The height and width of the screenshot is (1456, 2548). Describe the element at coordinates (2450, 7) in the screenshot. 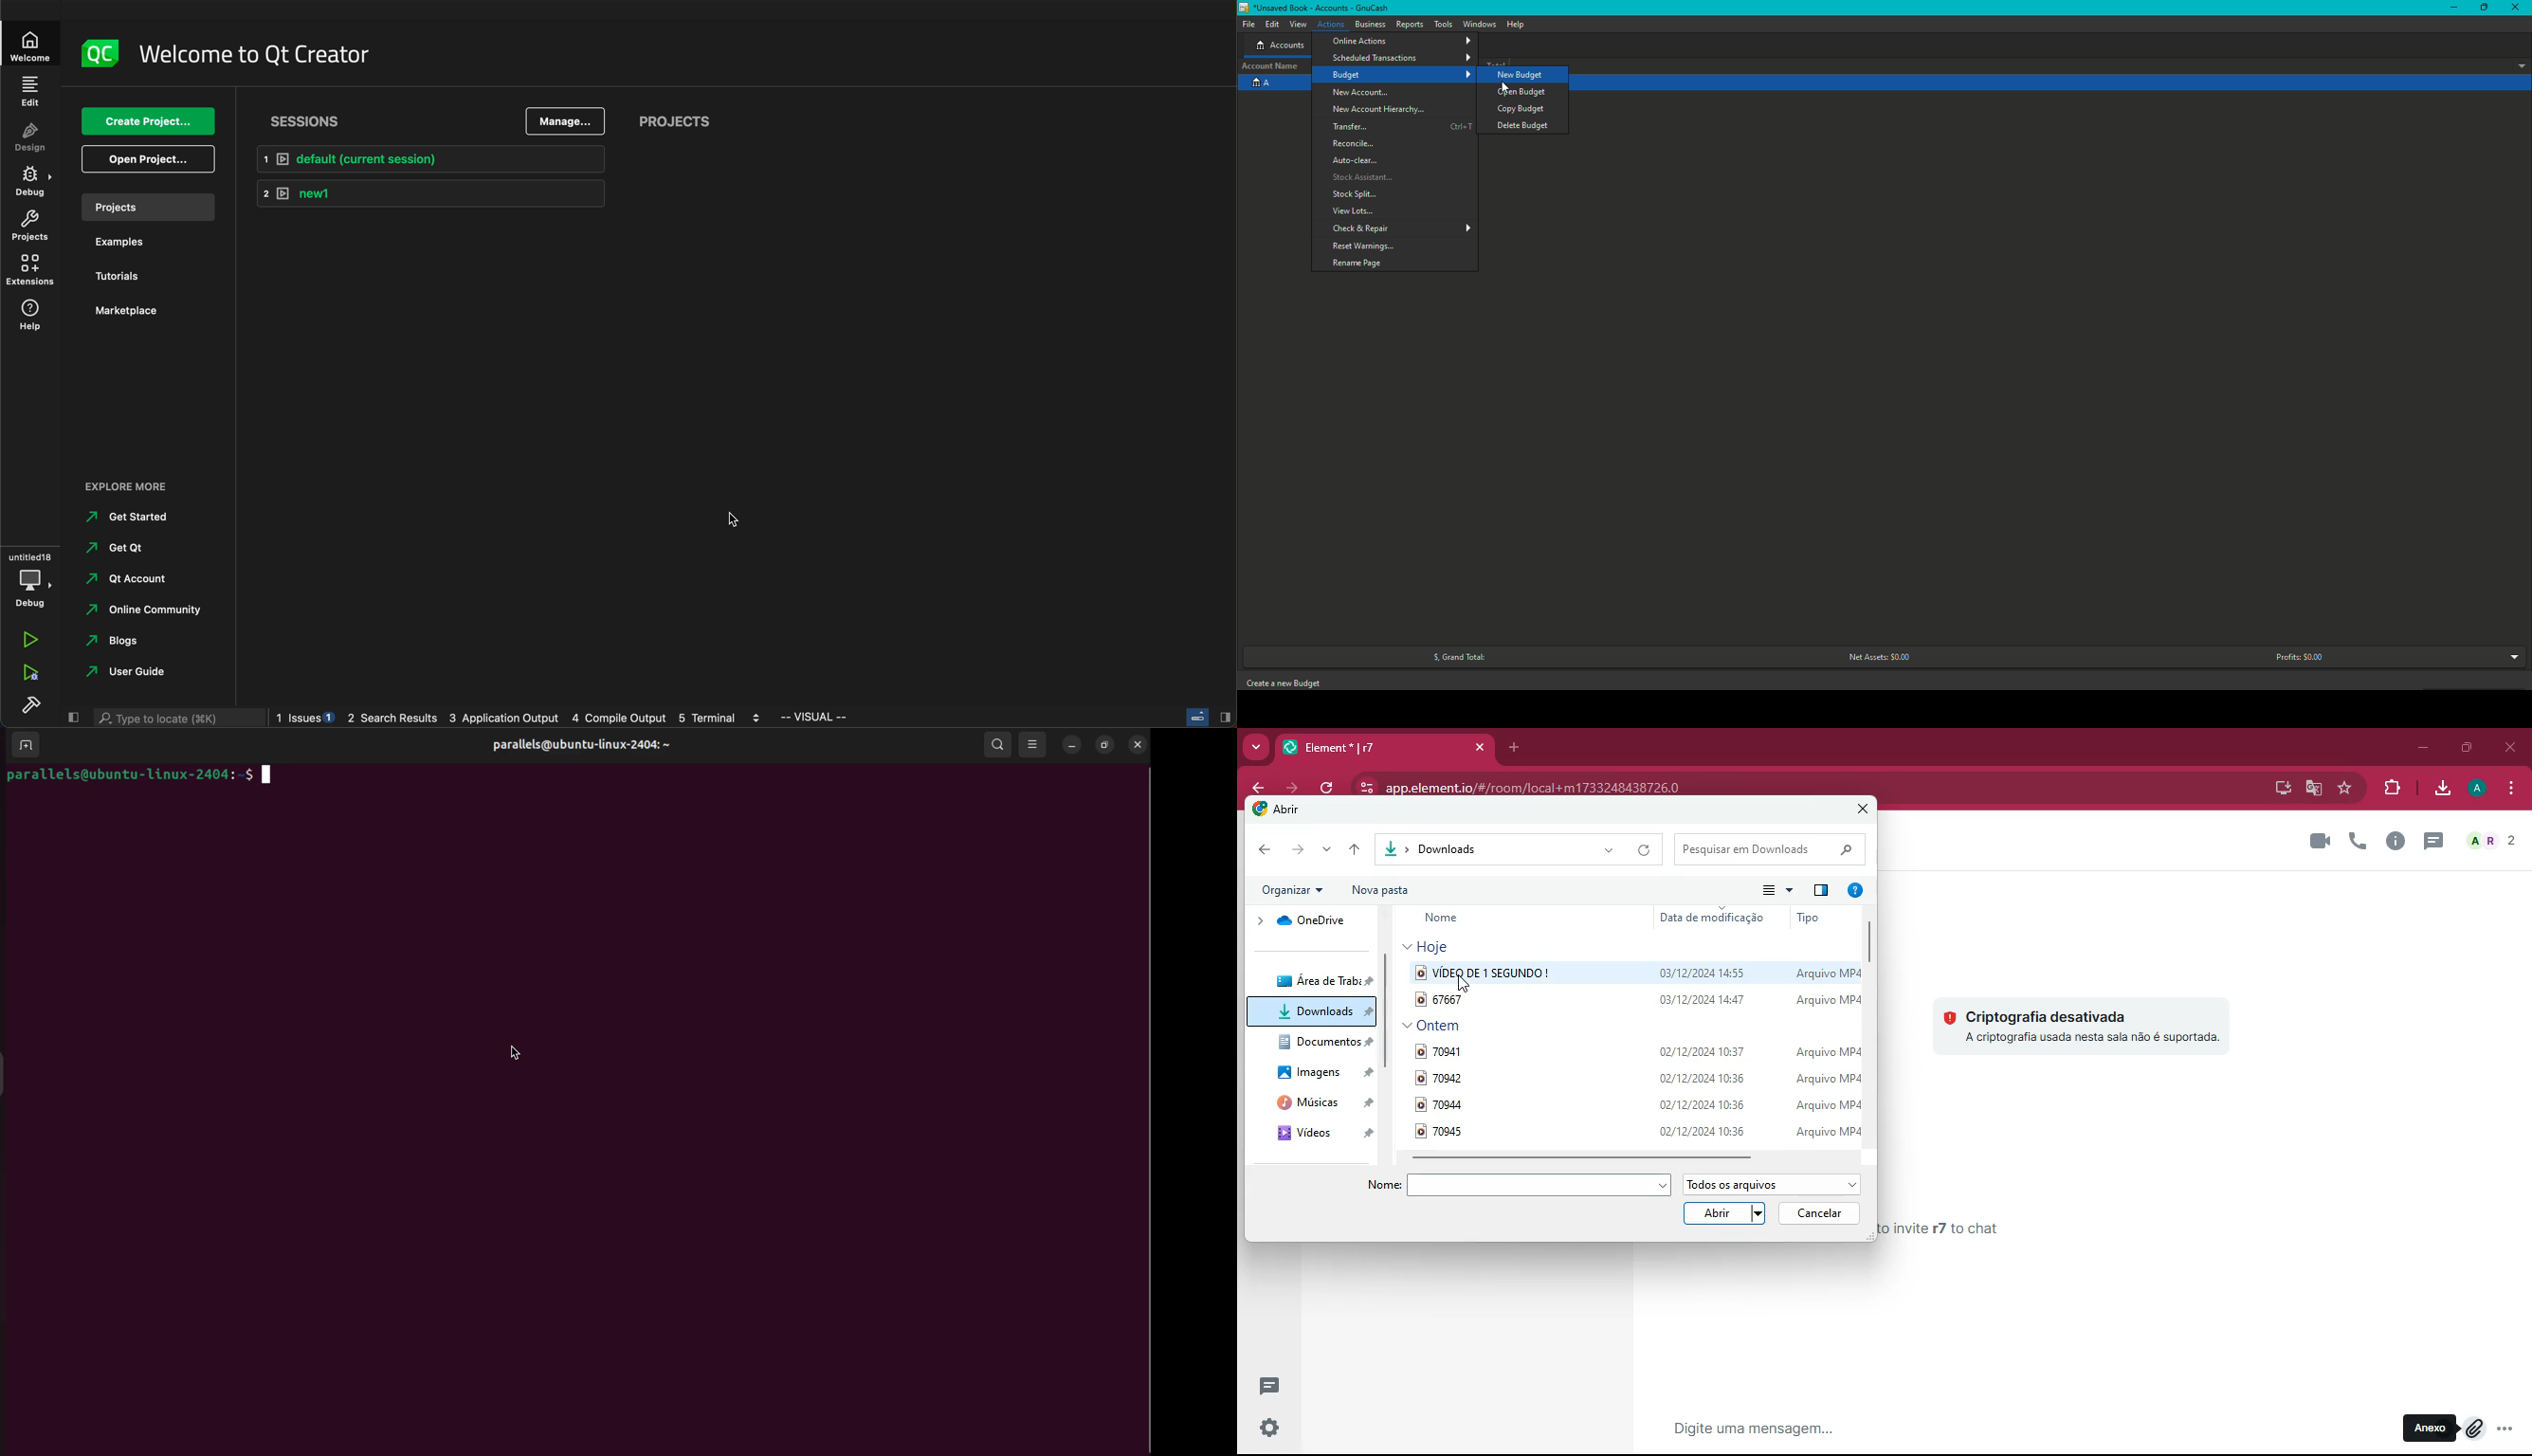

I see `Minimize` at that location.